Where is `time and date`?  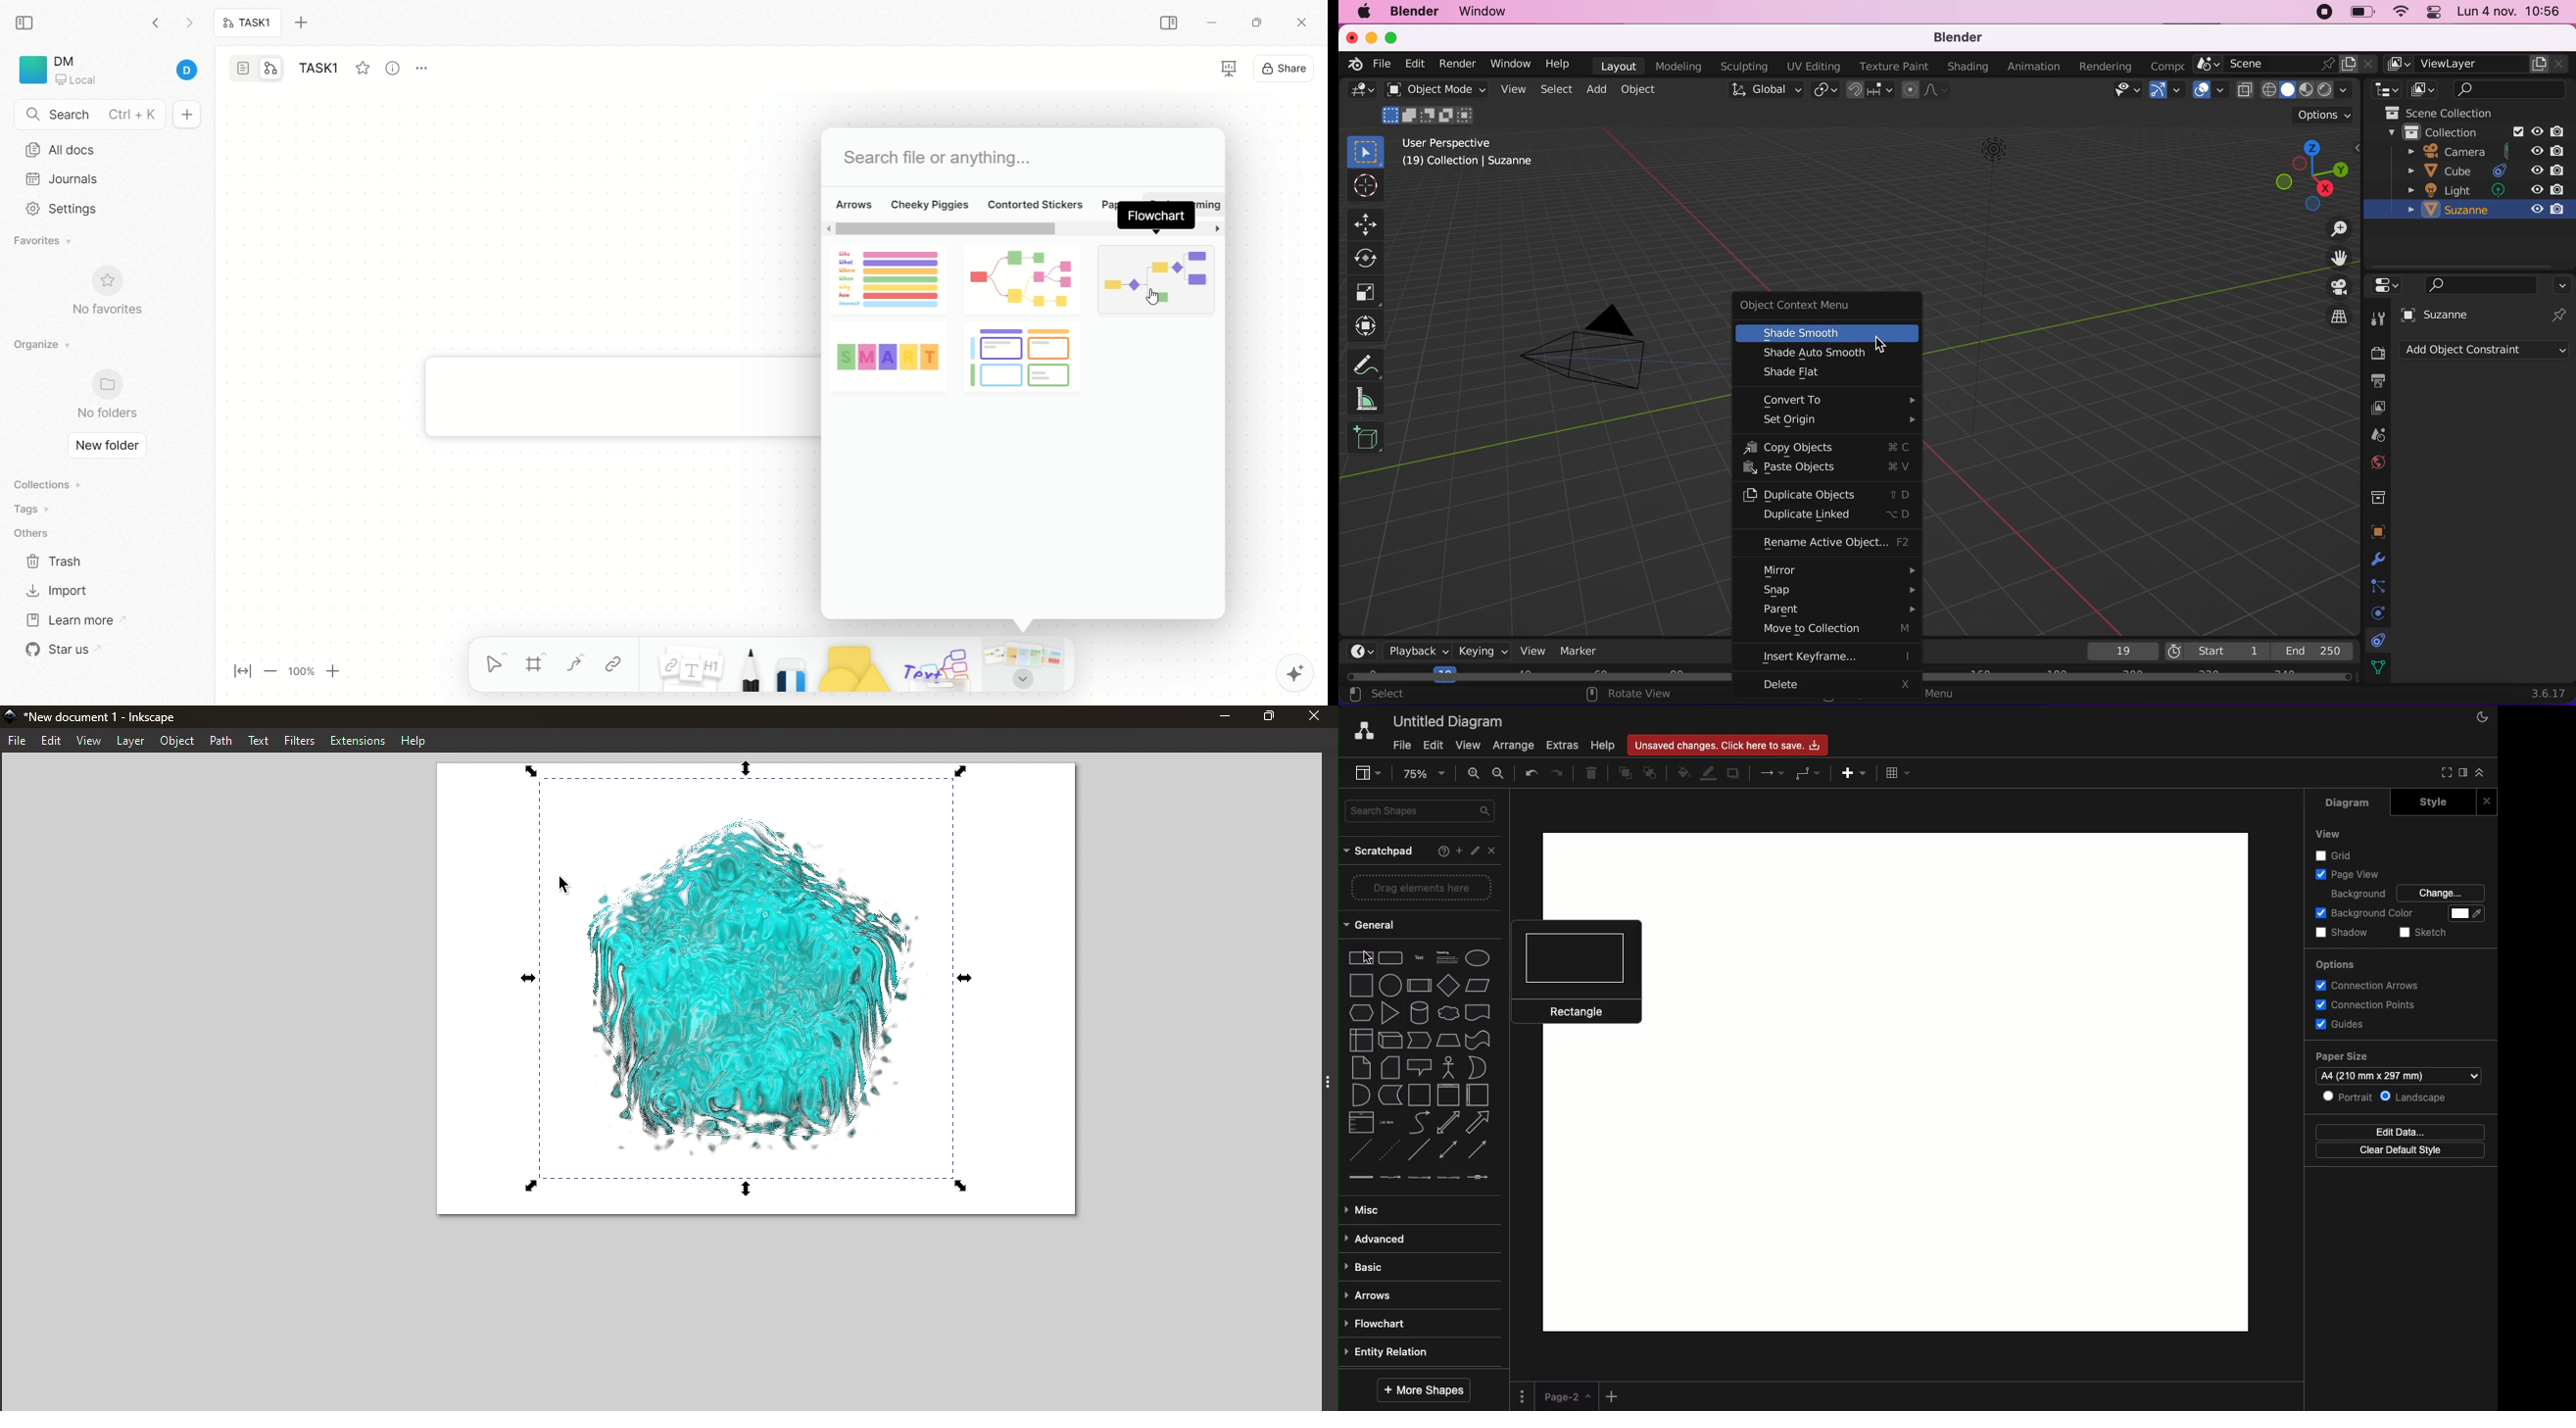
time and date is located at coordinates (2509, 13).